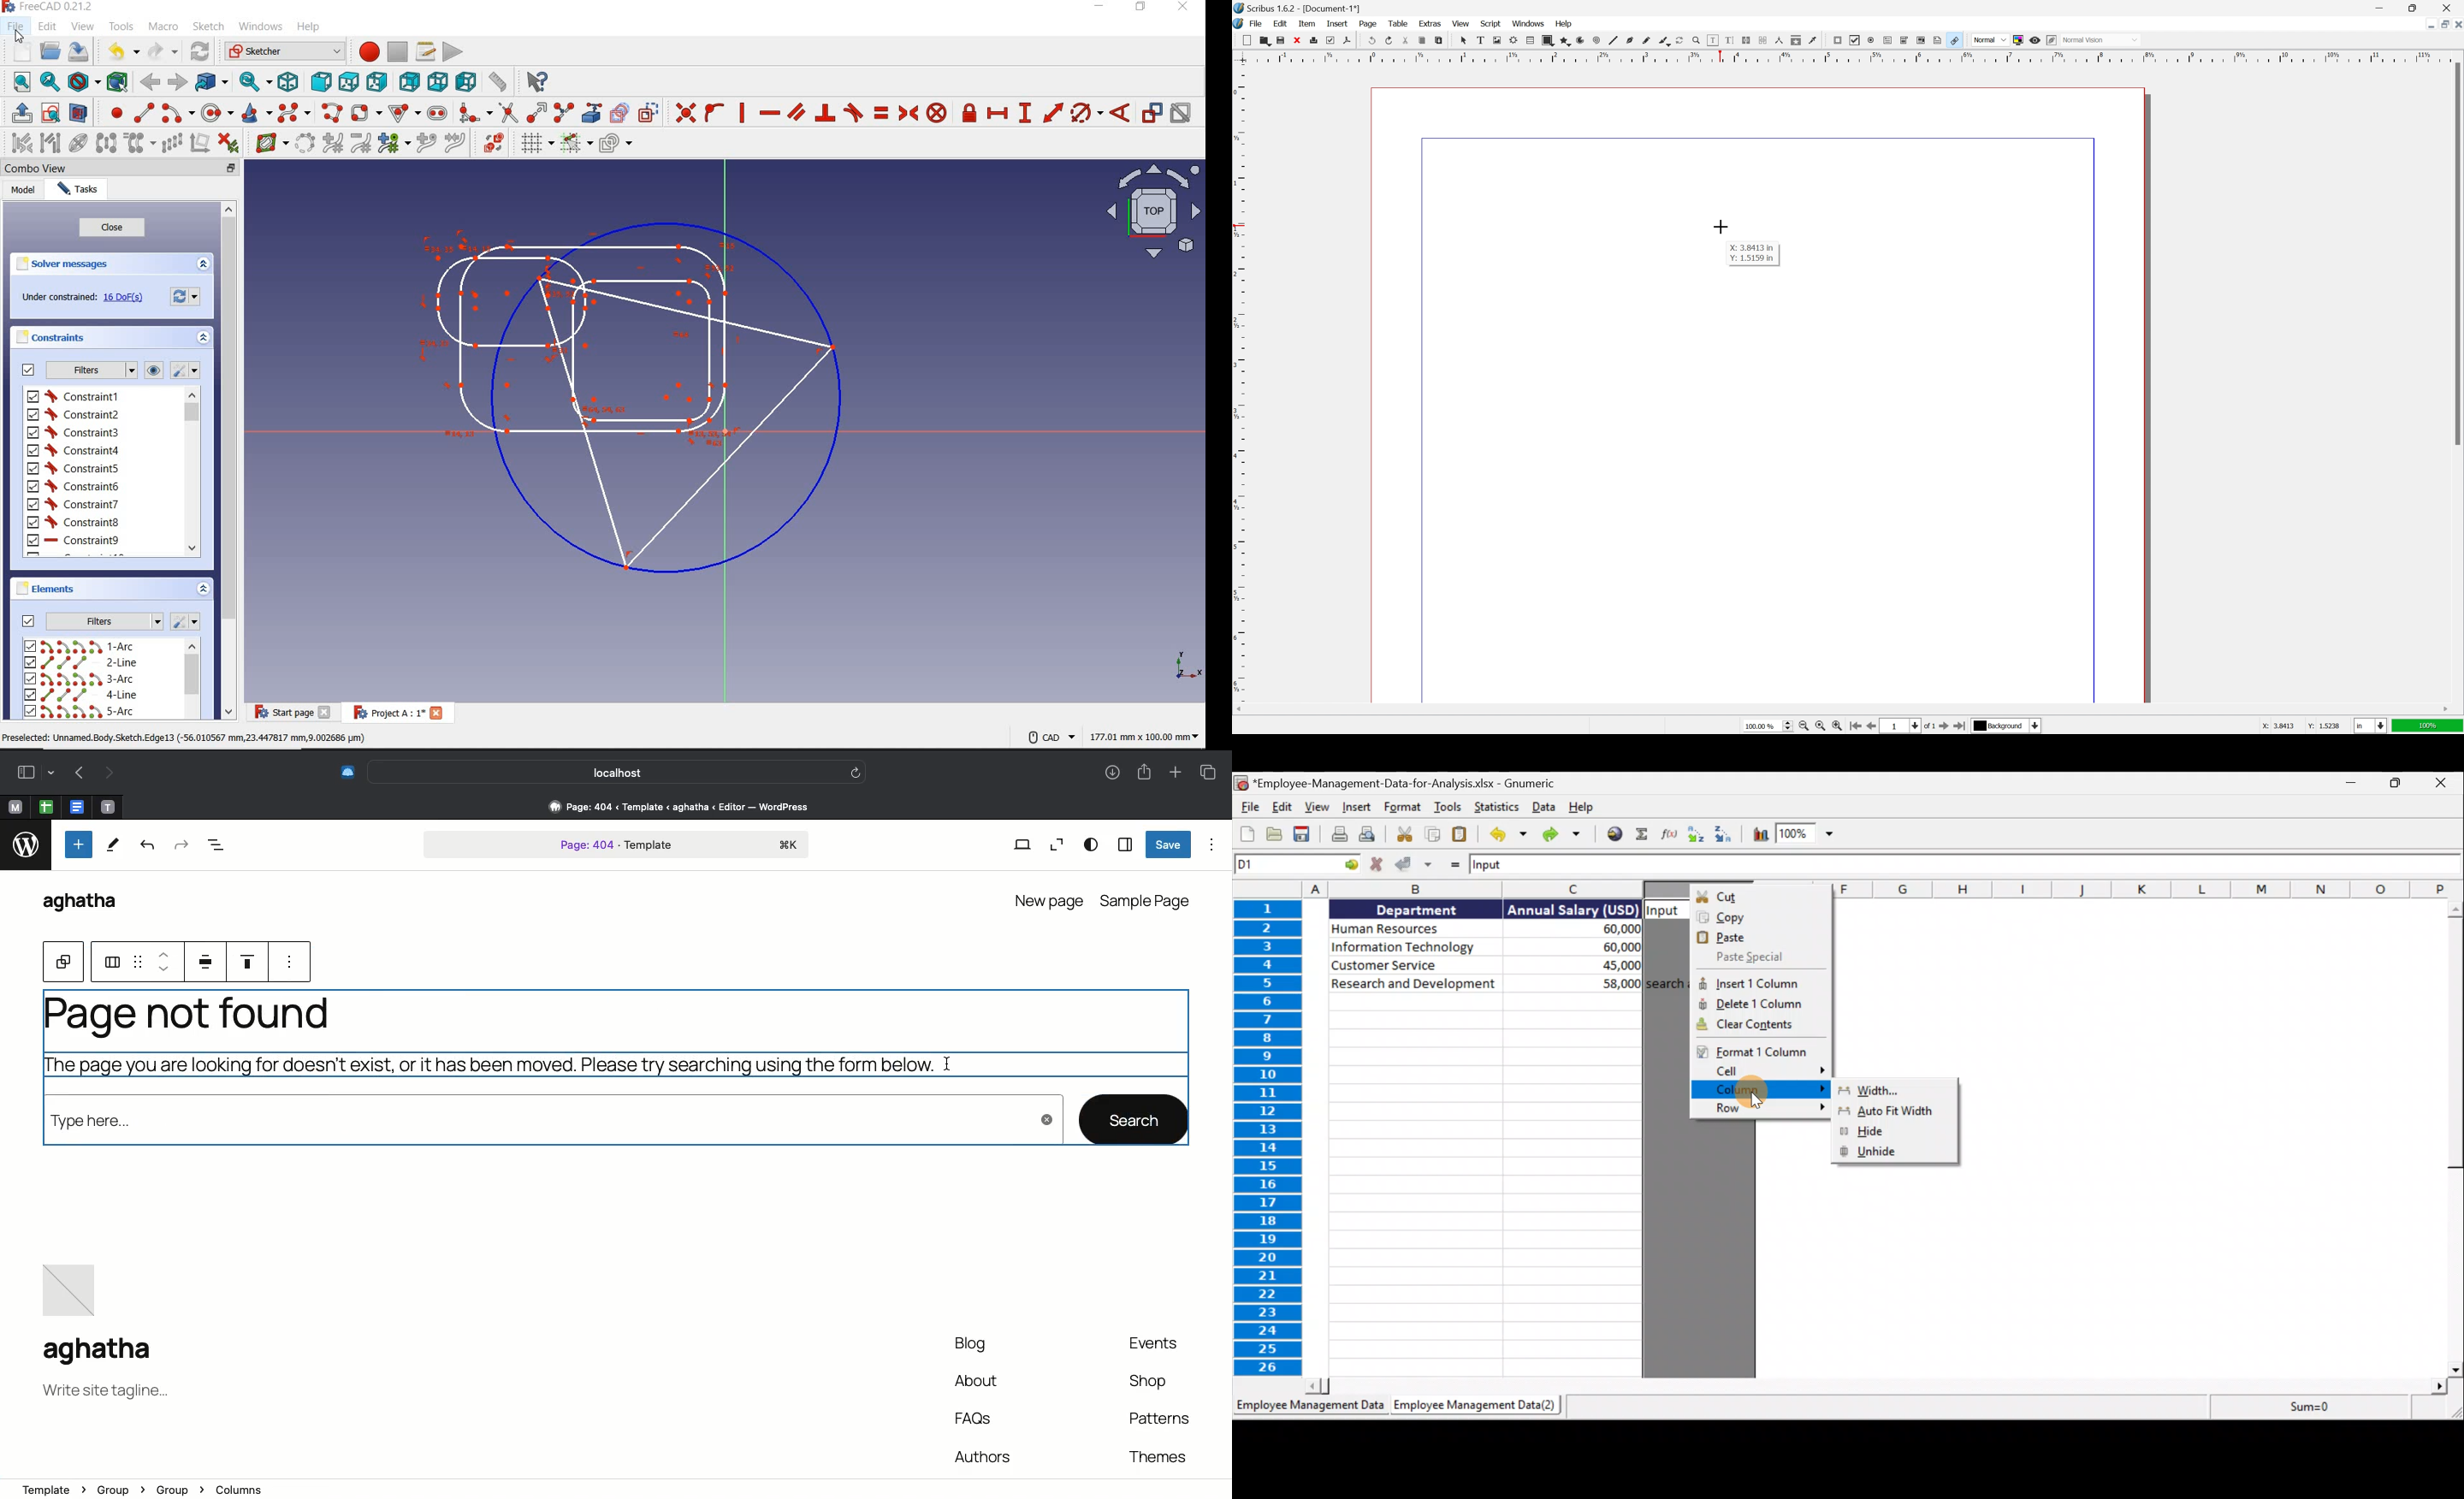 This screenshot has width=2464, height=1512. Describe the element at coordinates (108, 808) in the screenshot. I see `open tab` at that location.